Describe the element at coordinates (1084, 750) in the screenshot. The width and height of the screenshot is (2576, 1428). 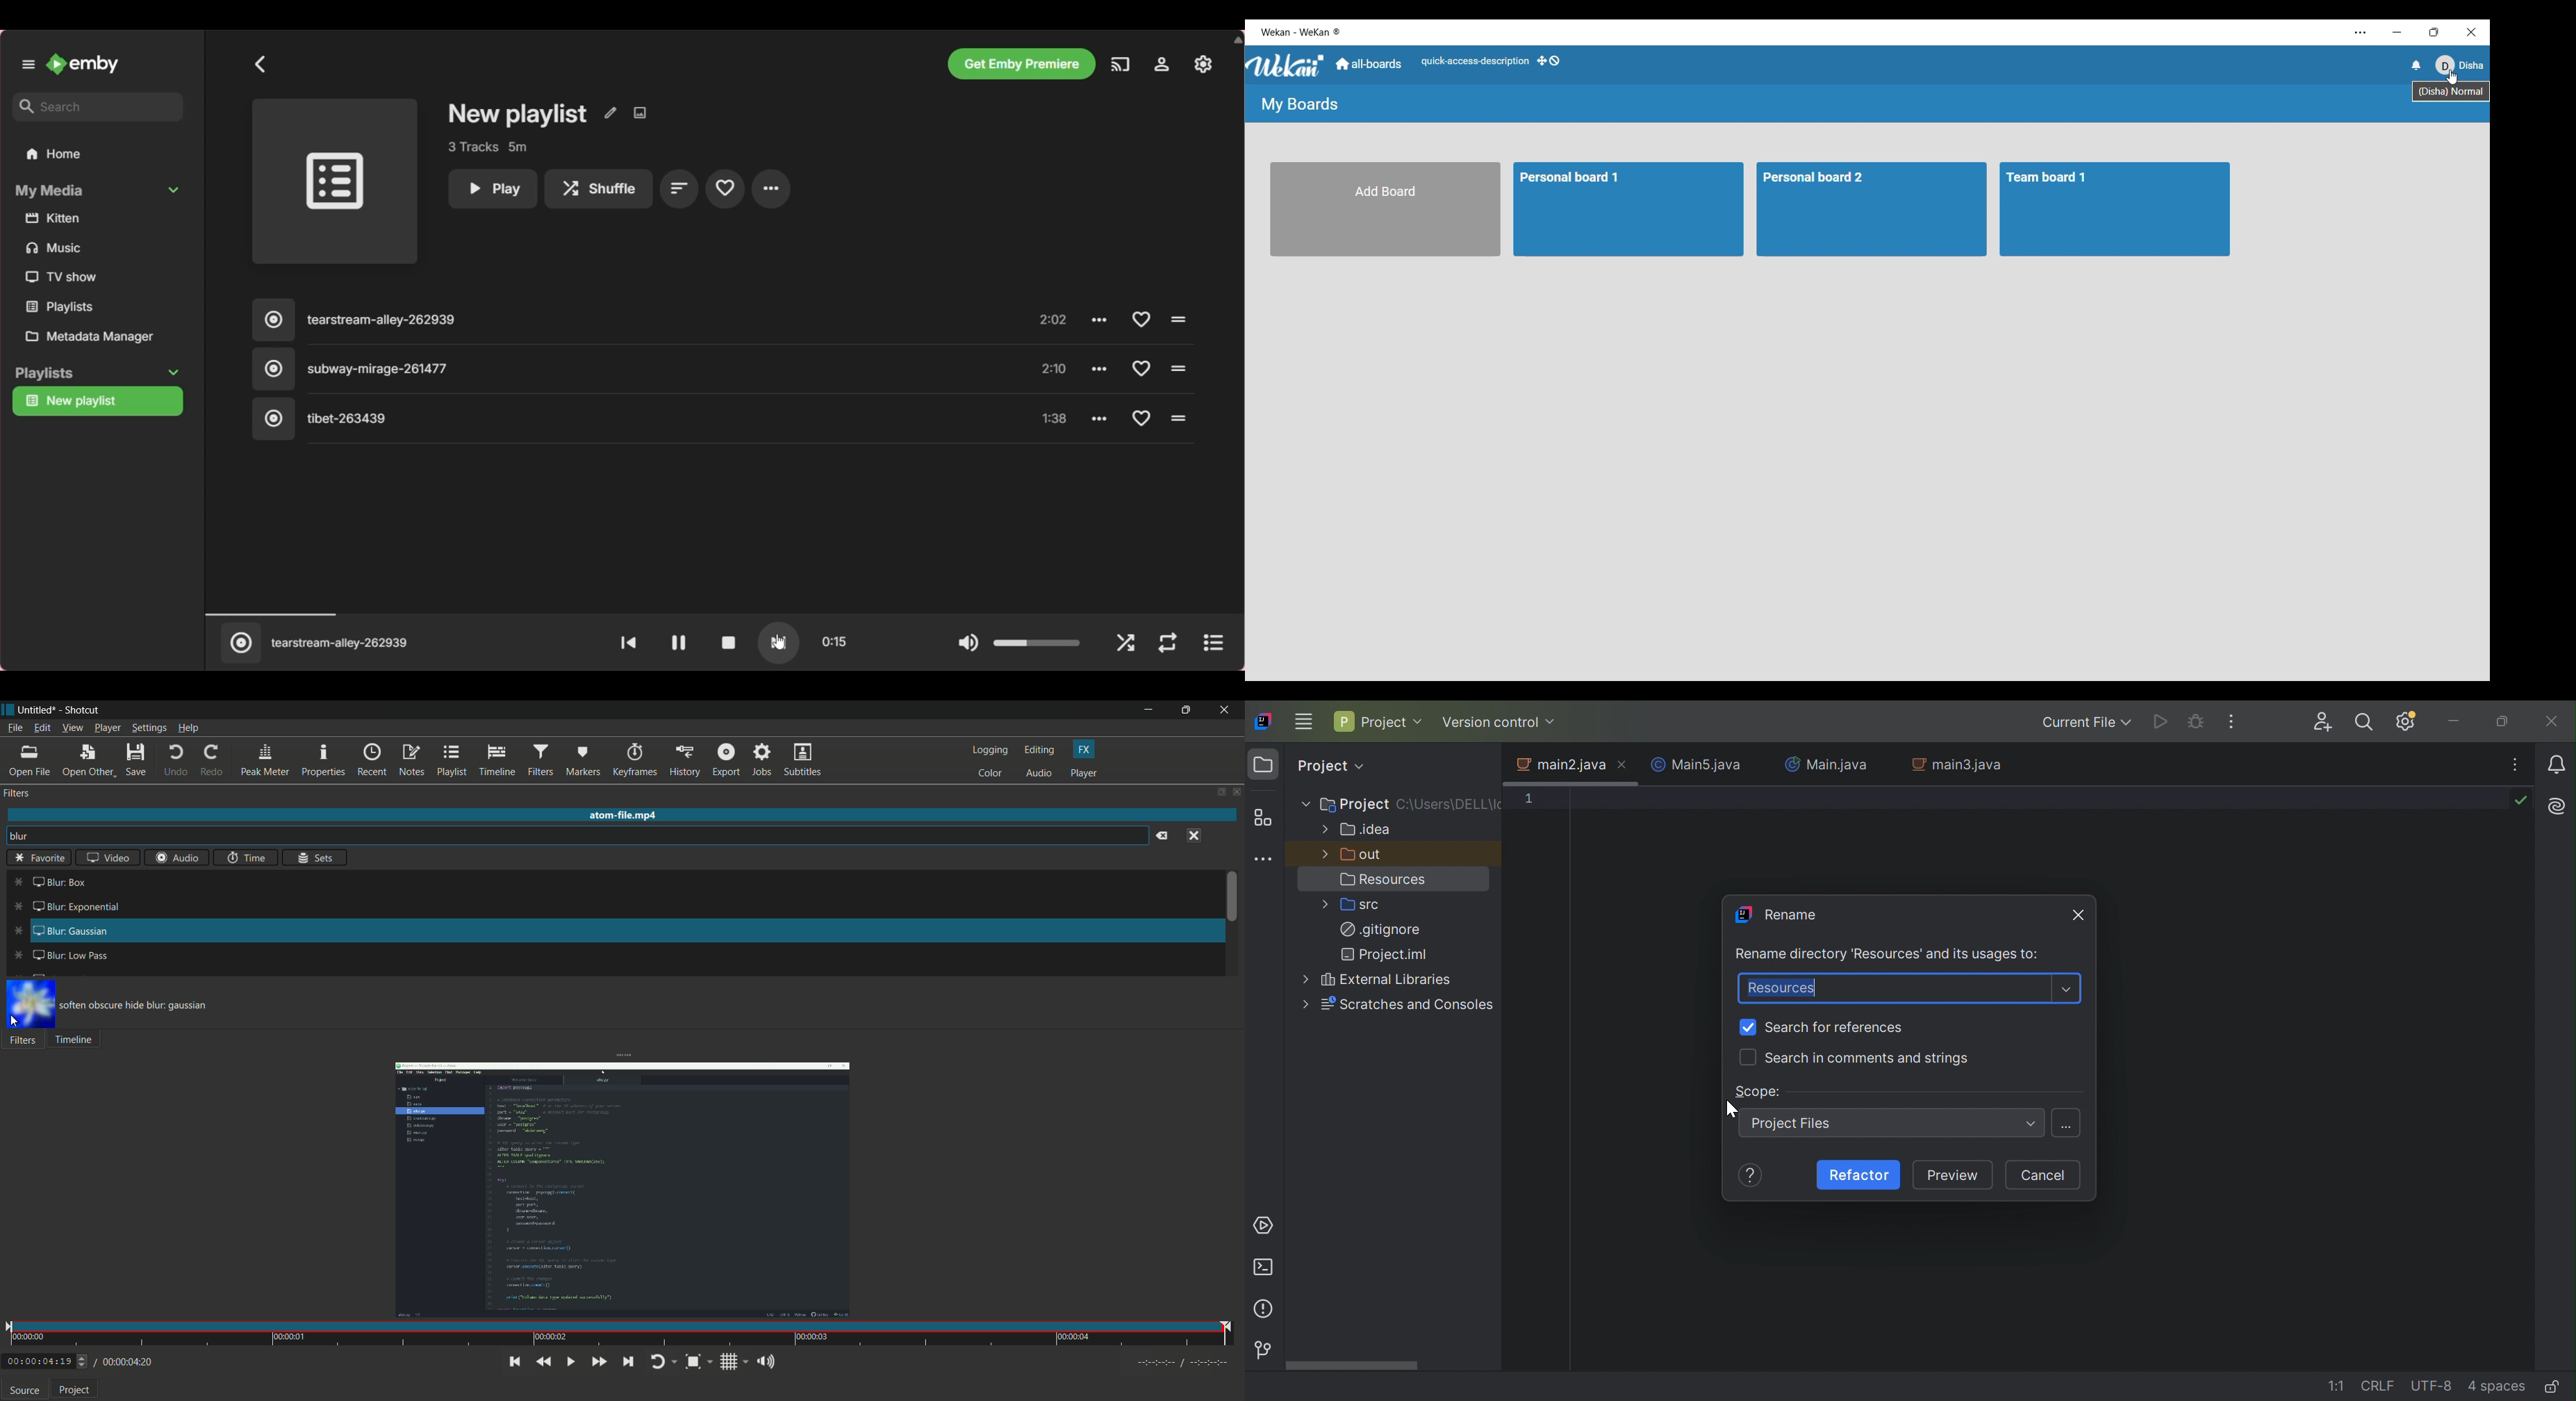
I see `fx` at that location.